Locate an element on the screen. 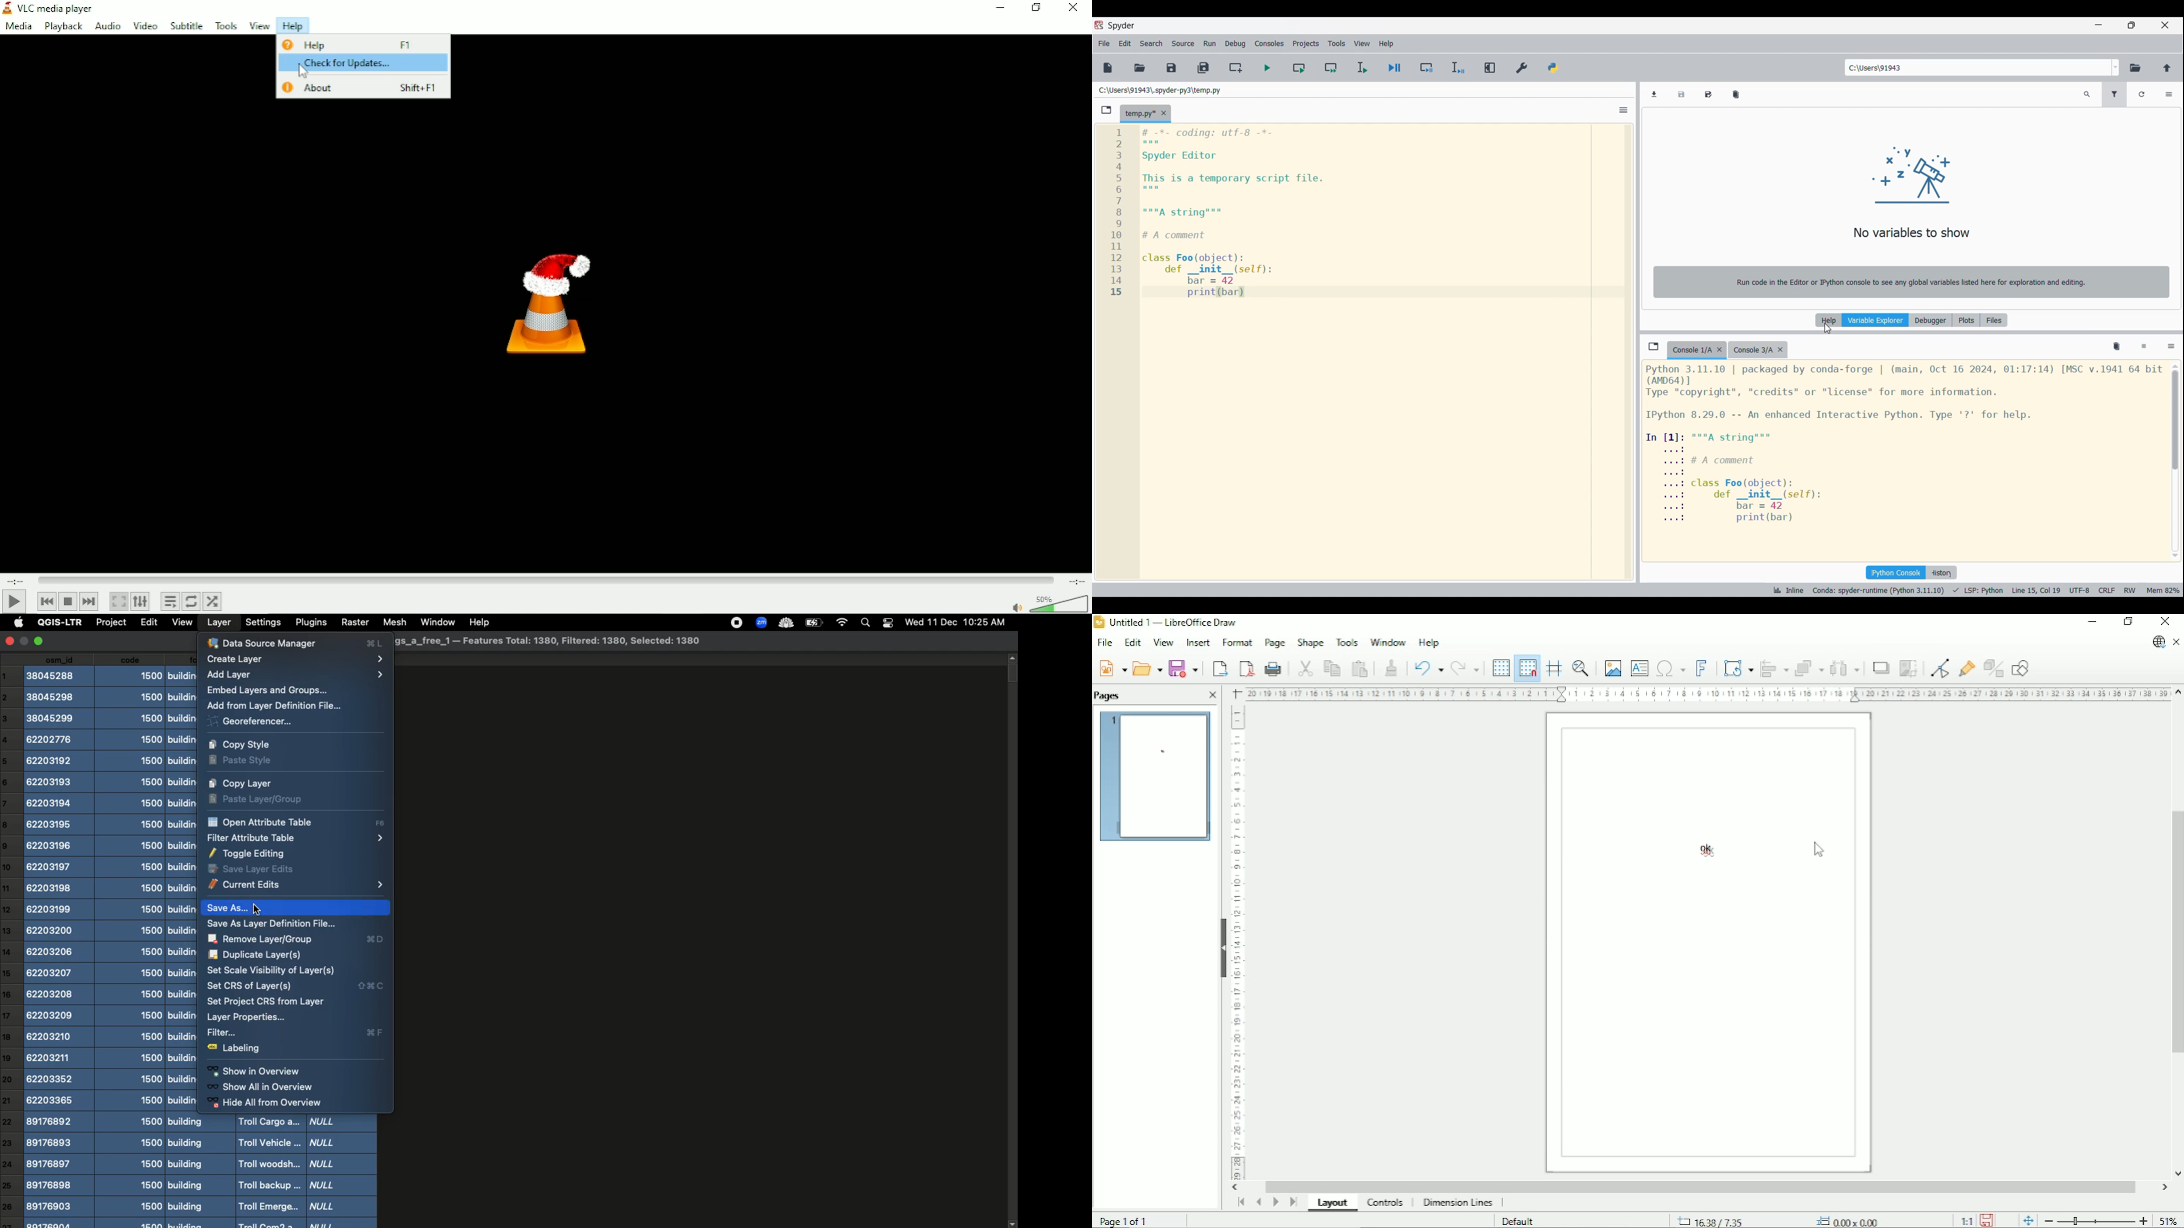 This screenshot has height=1232, width=2184. Save all files is located at coordinates (1203, 68).